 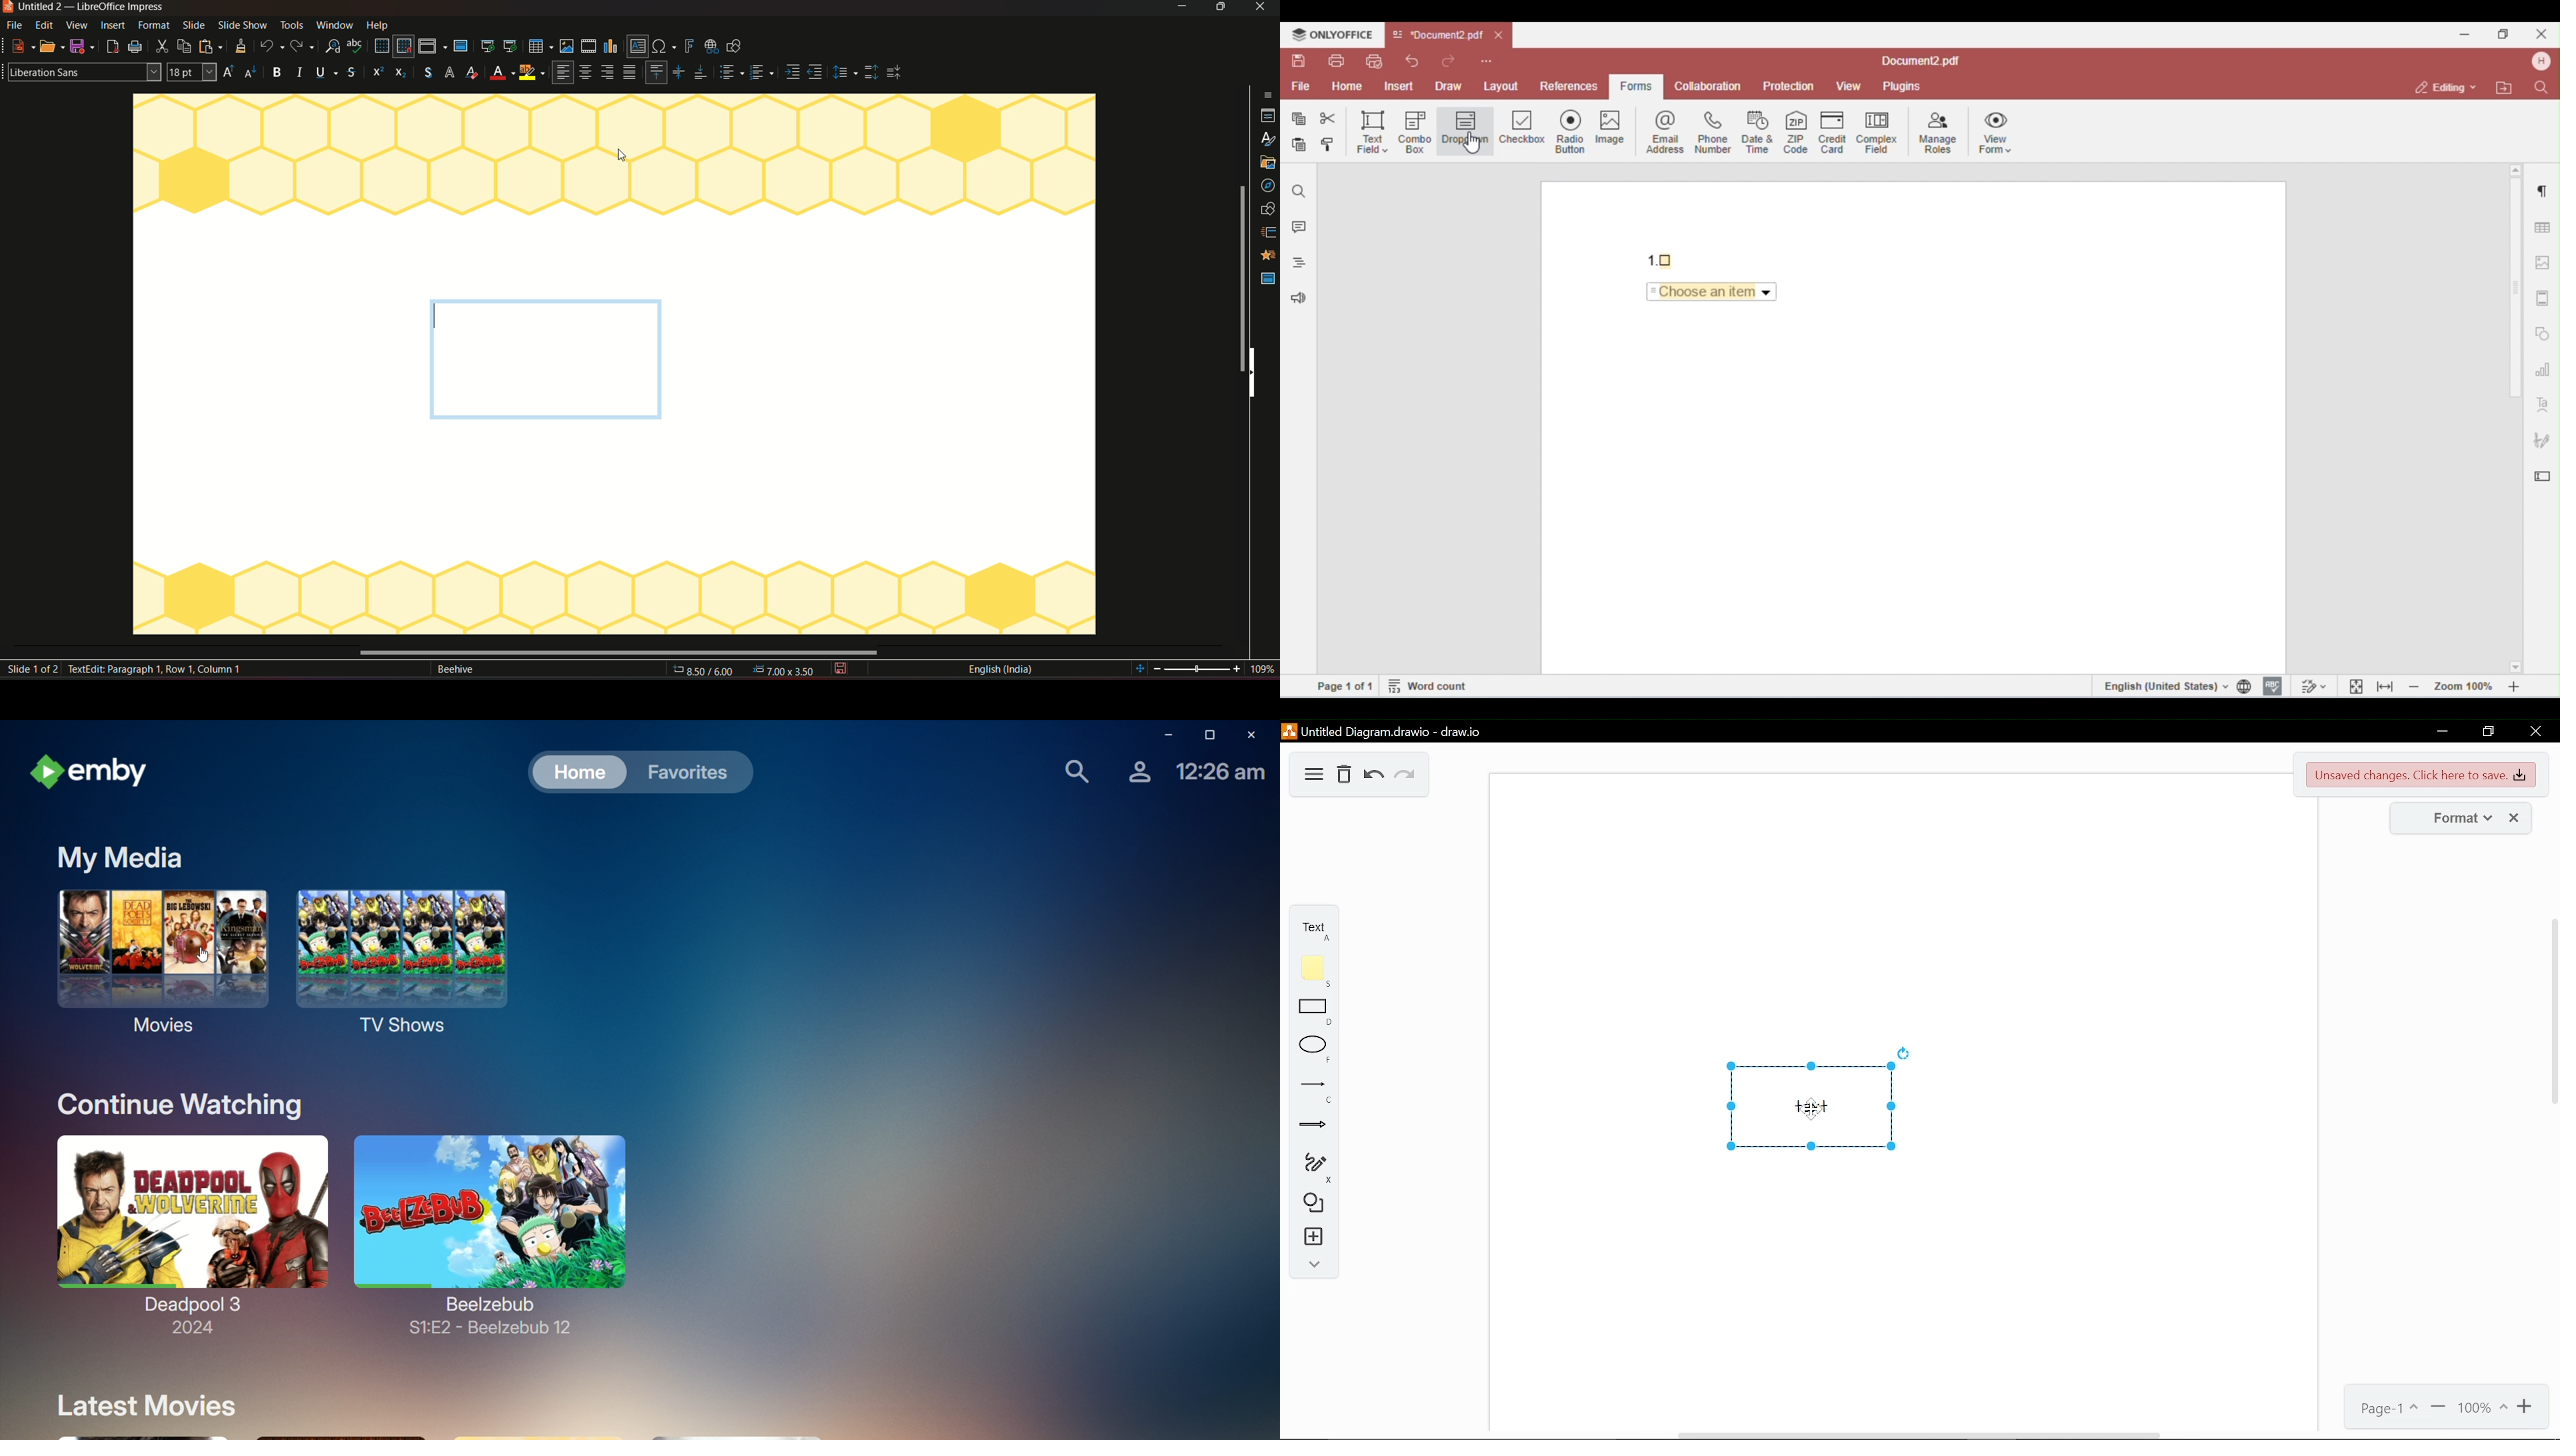 I want to click on text, so click(x=1312, y=927).